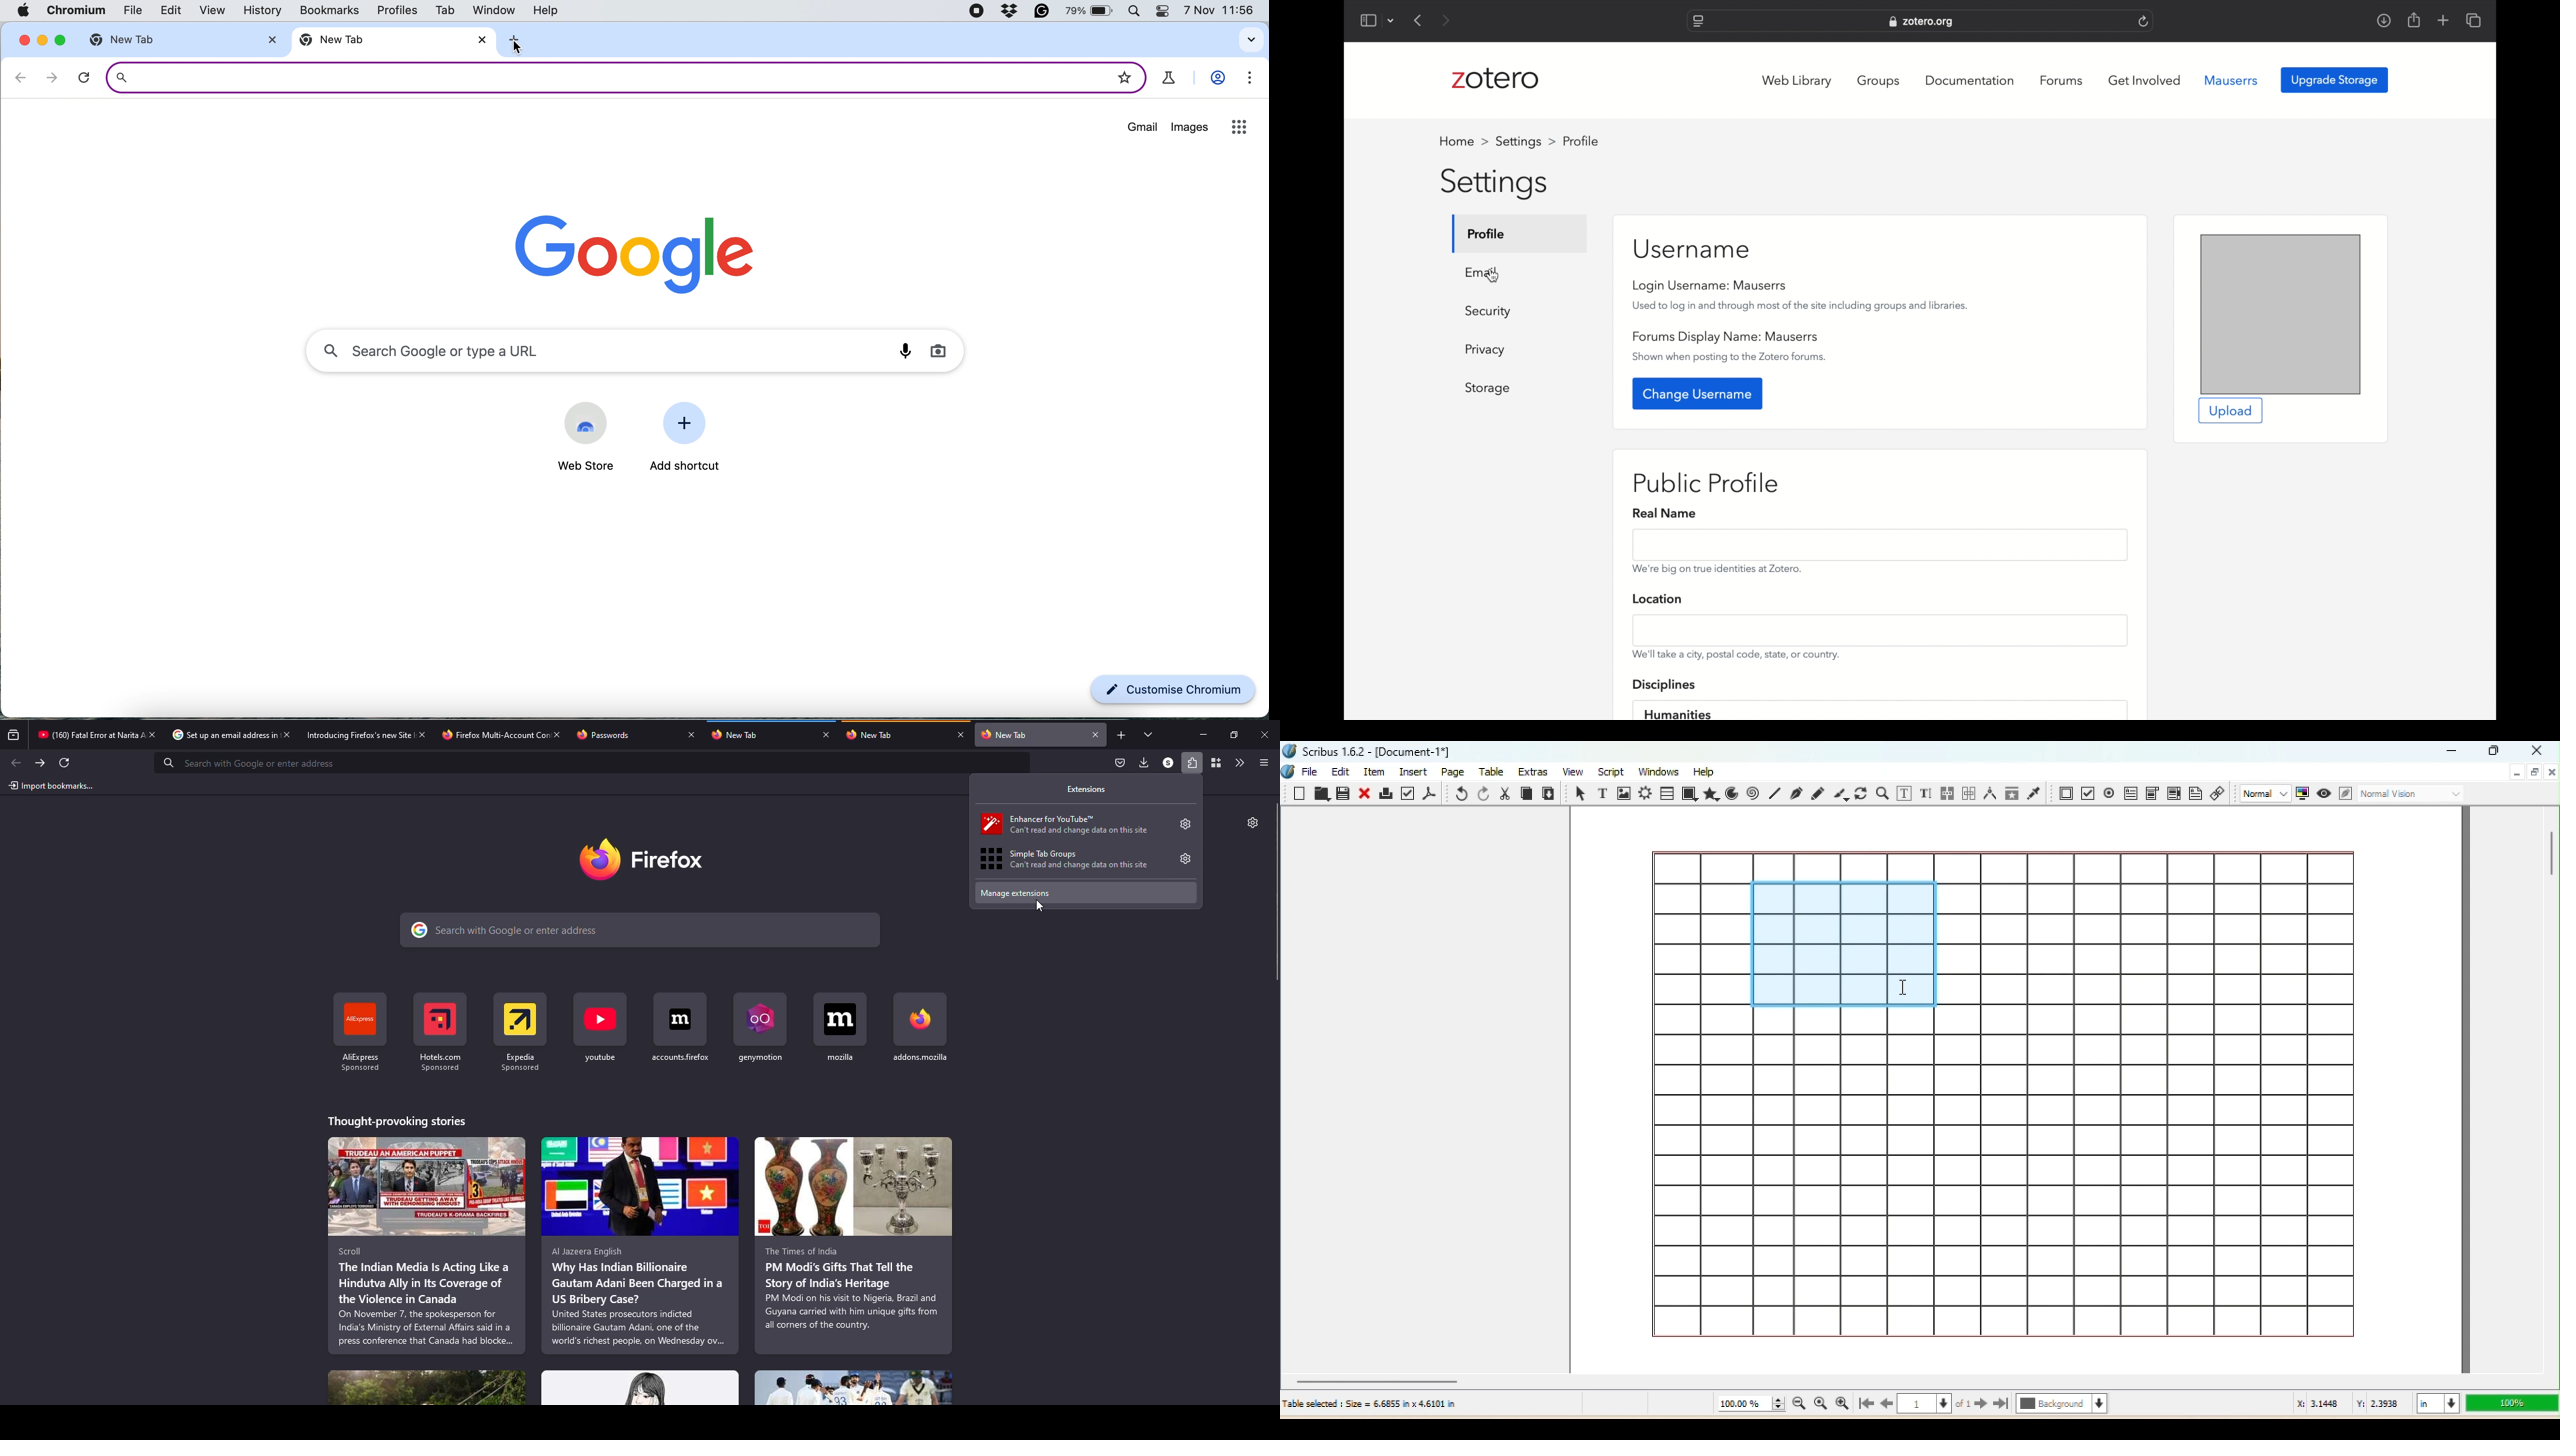 The height and width of the screenshot is (1456, 2576). I want to click on Freehand line, so click(1817, 792).